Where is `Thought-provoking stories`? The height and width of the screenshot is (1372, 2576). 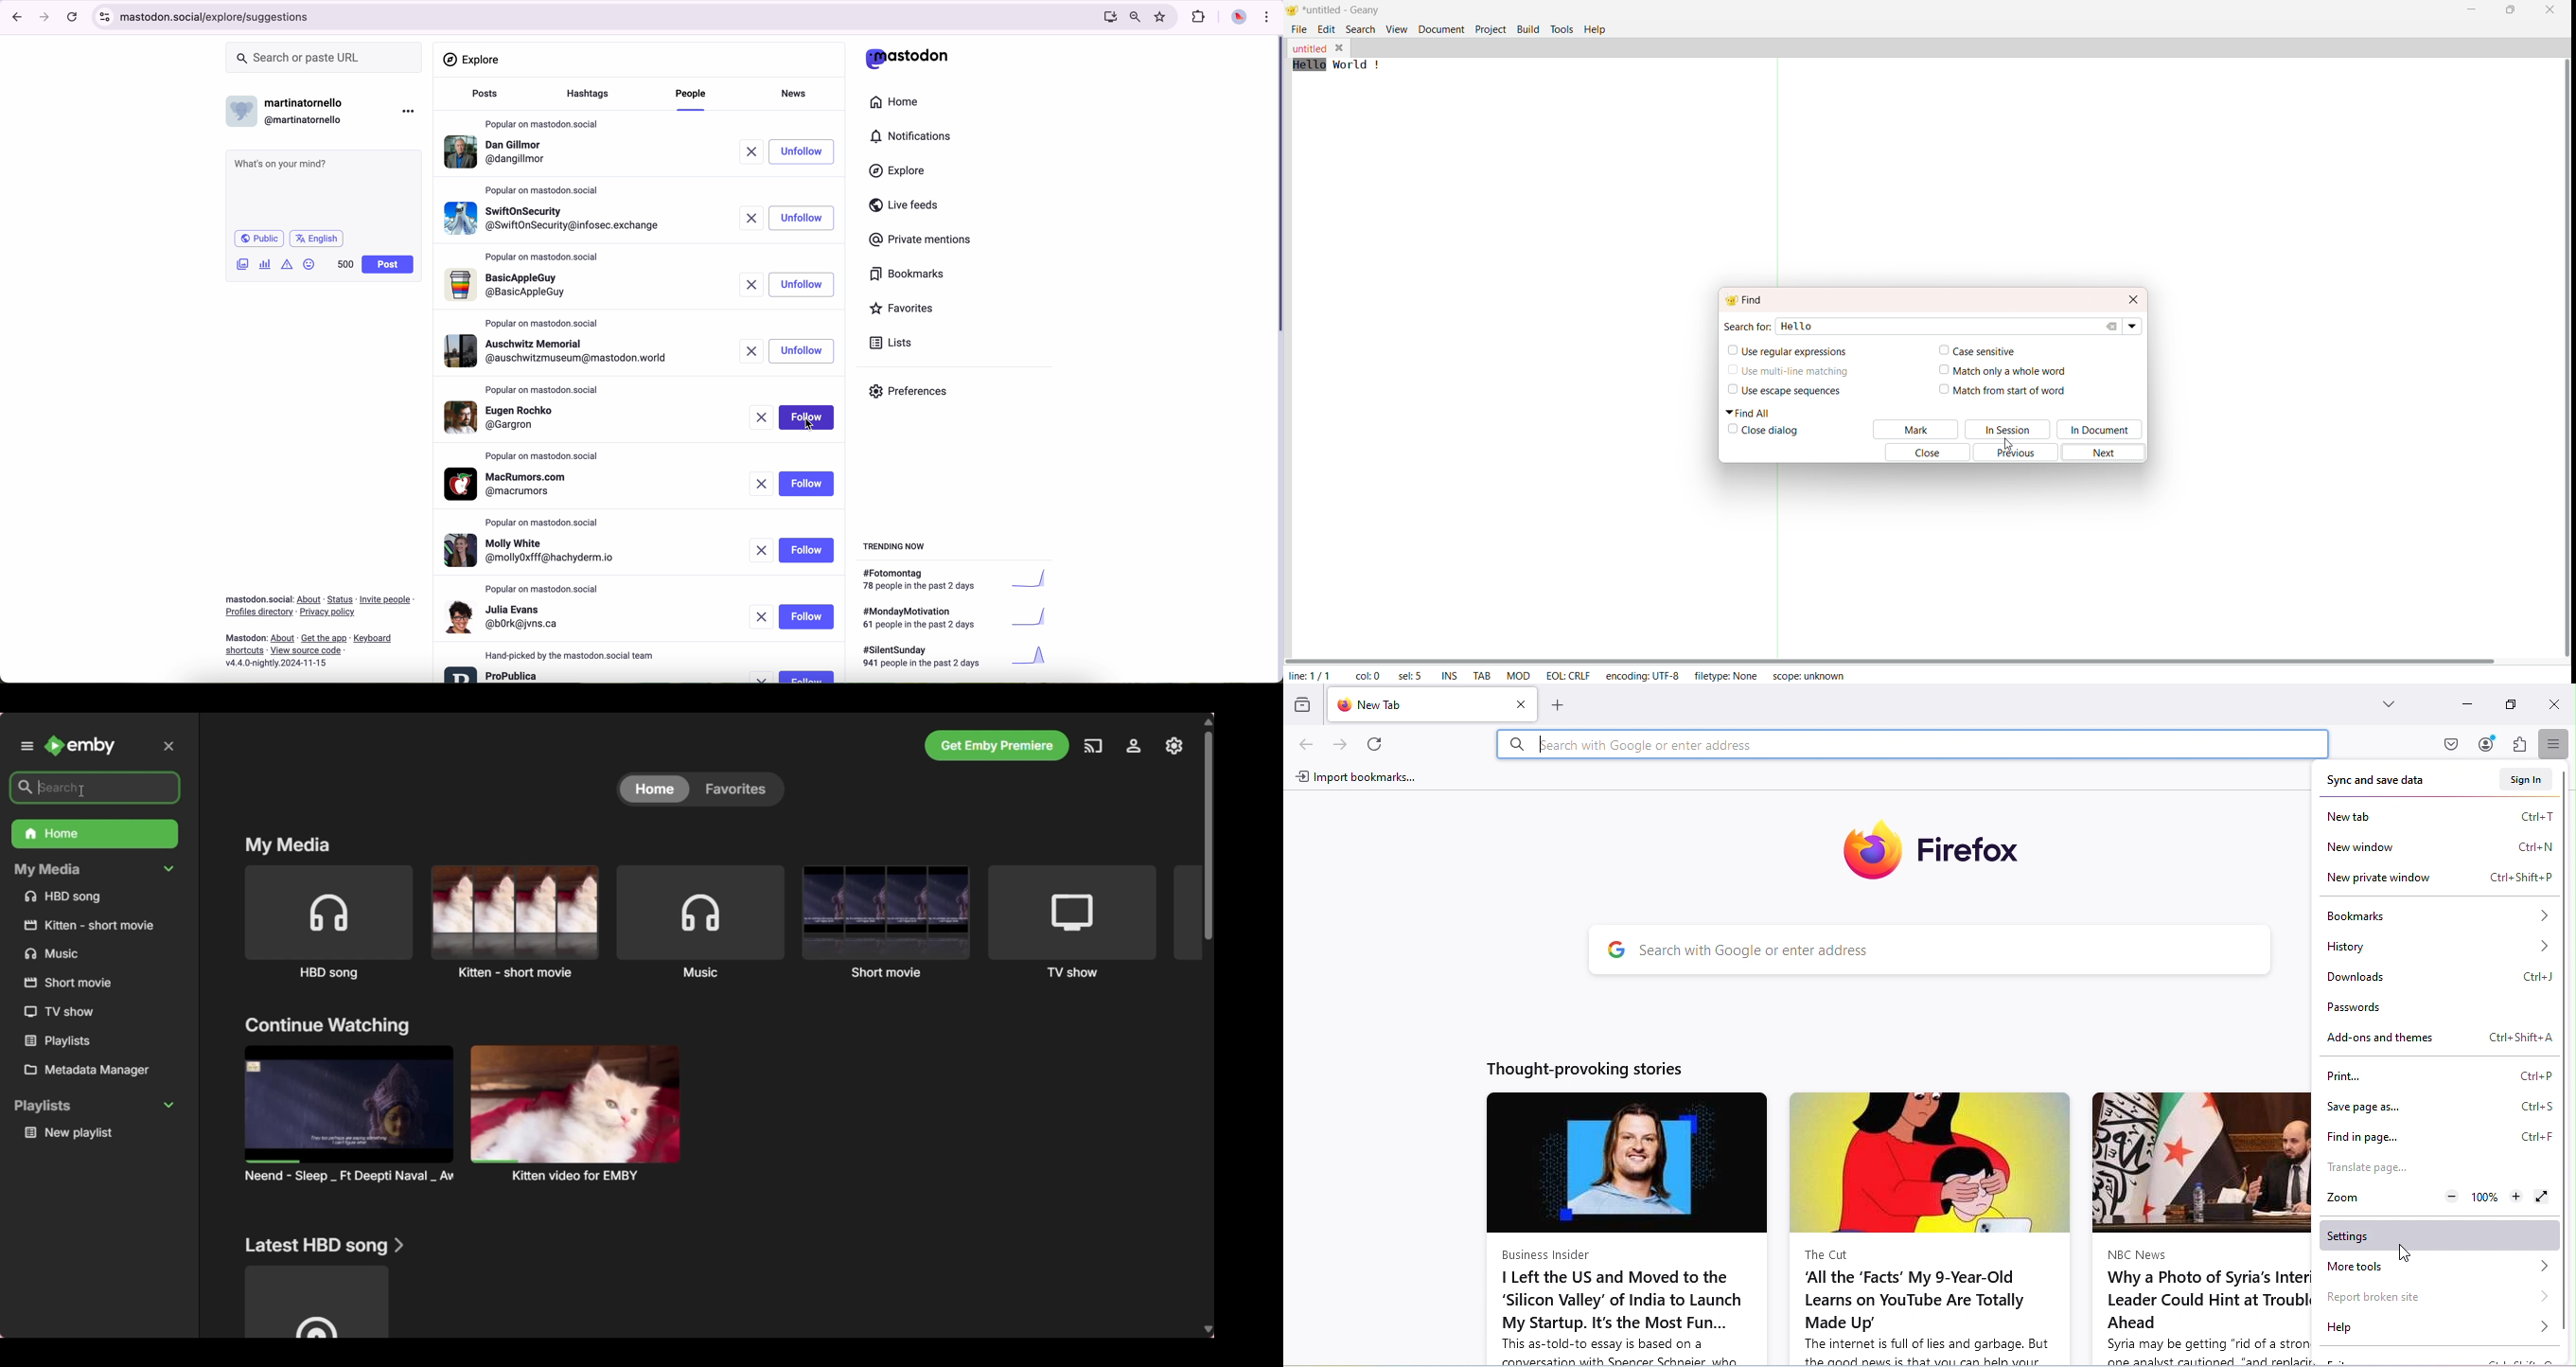
Thought-provoking stories is located at coordinates (1578, 1071).